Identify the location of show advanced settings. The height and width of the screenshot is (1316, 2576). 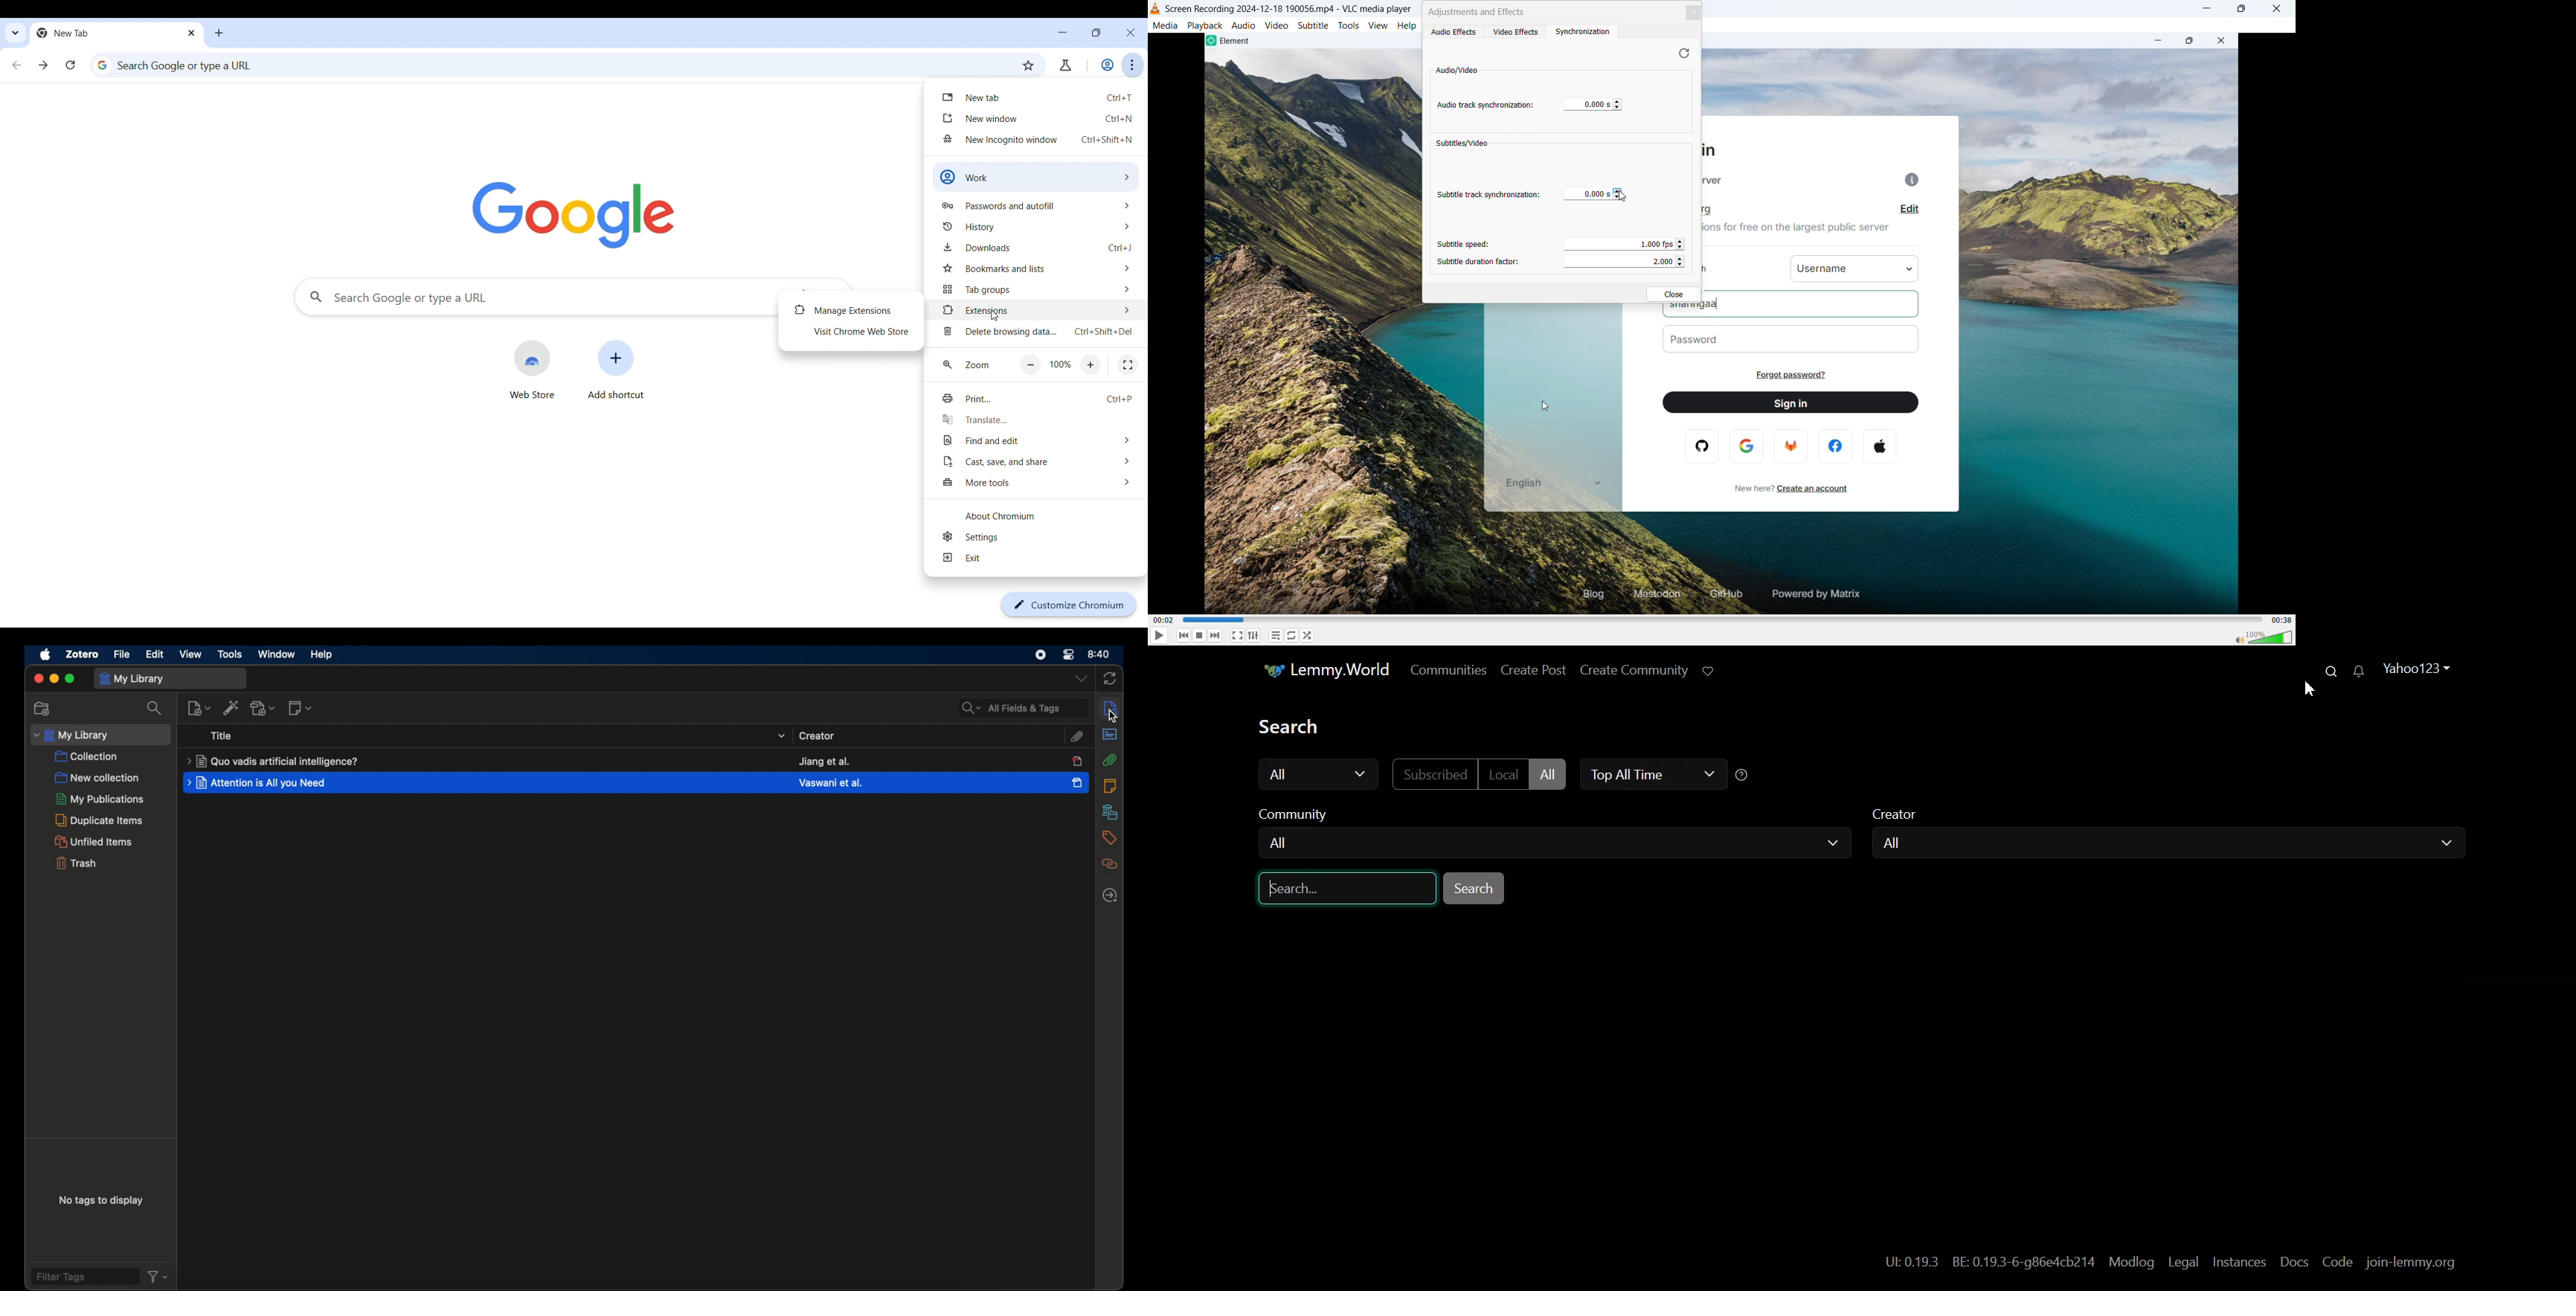
(1255, 635).